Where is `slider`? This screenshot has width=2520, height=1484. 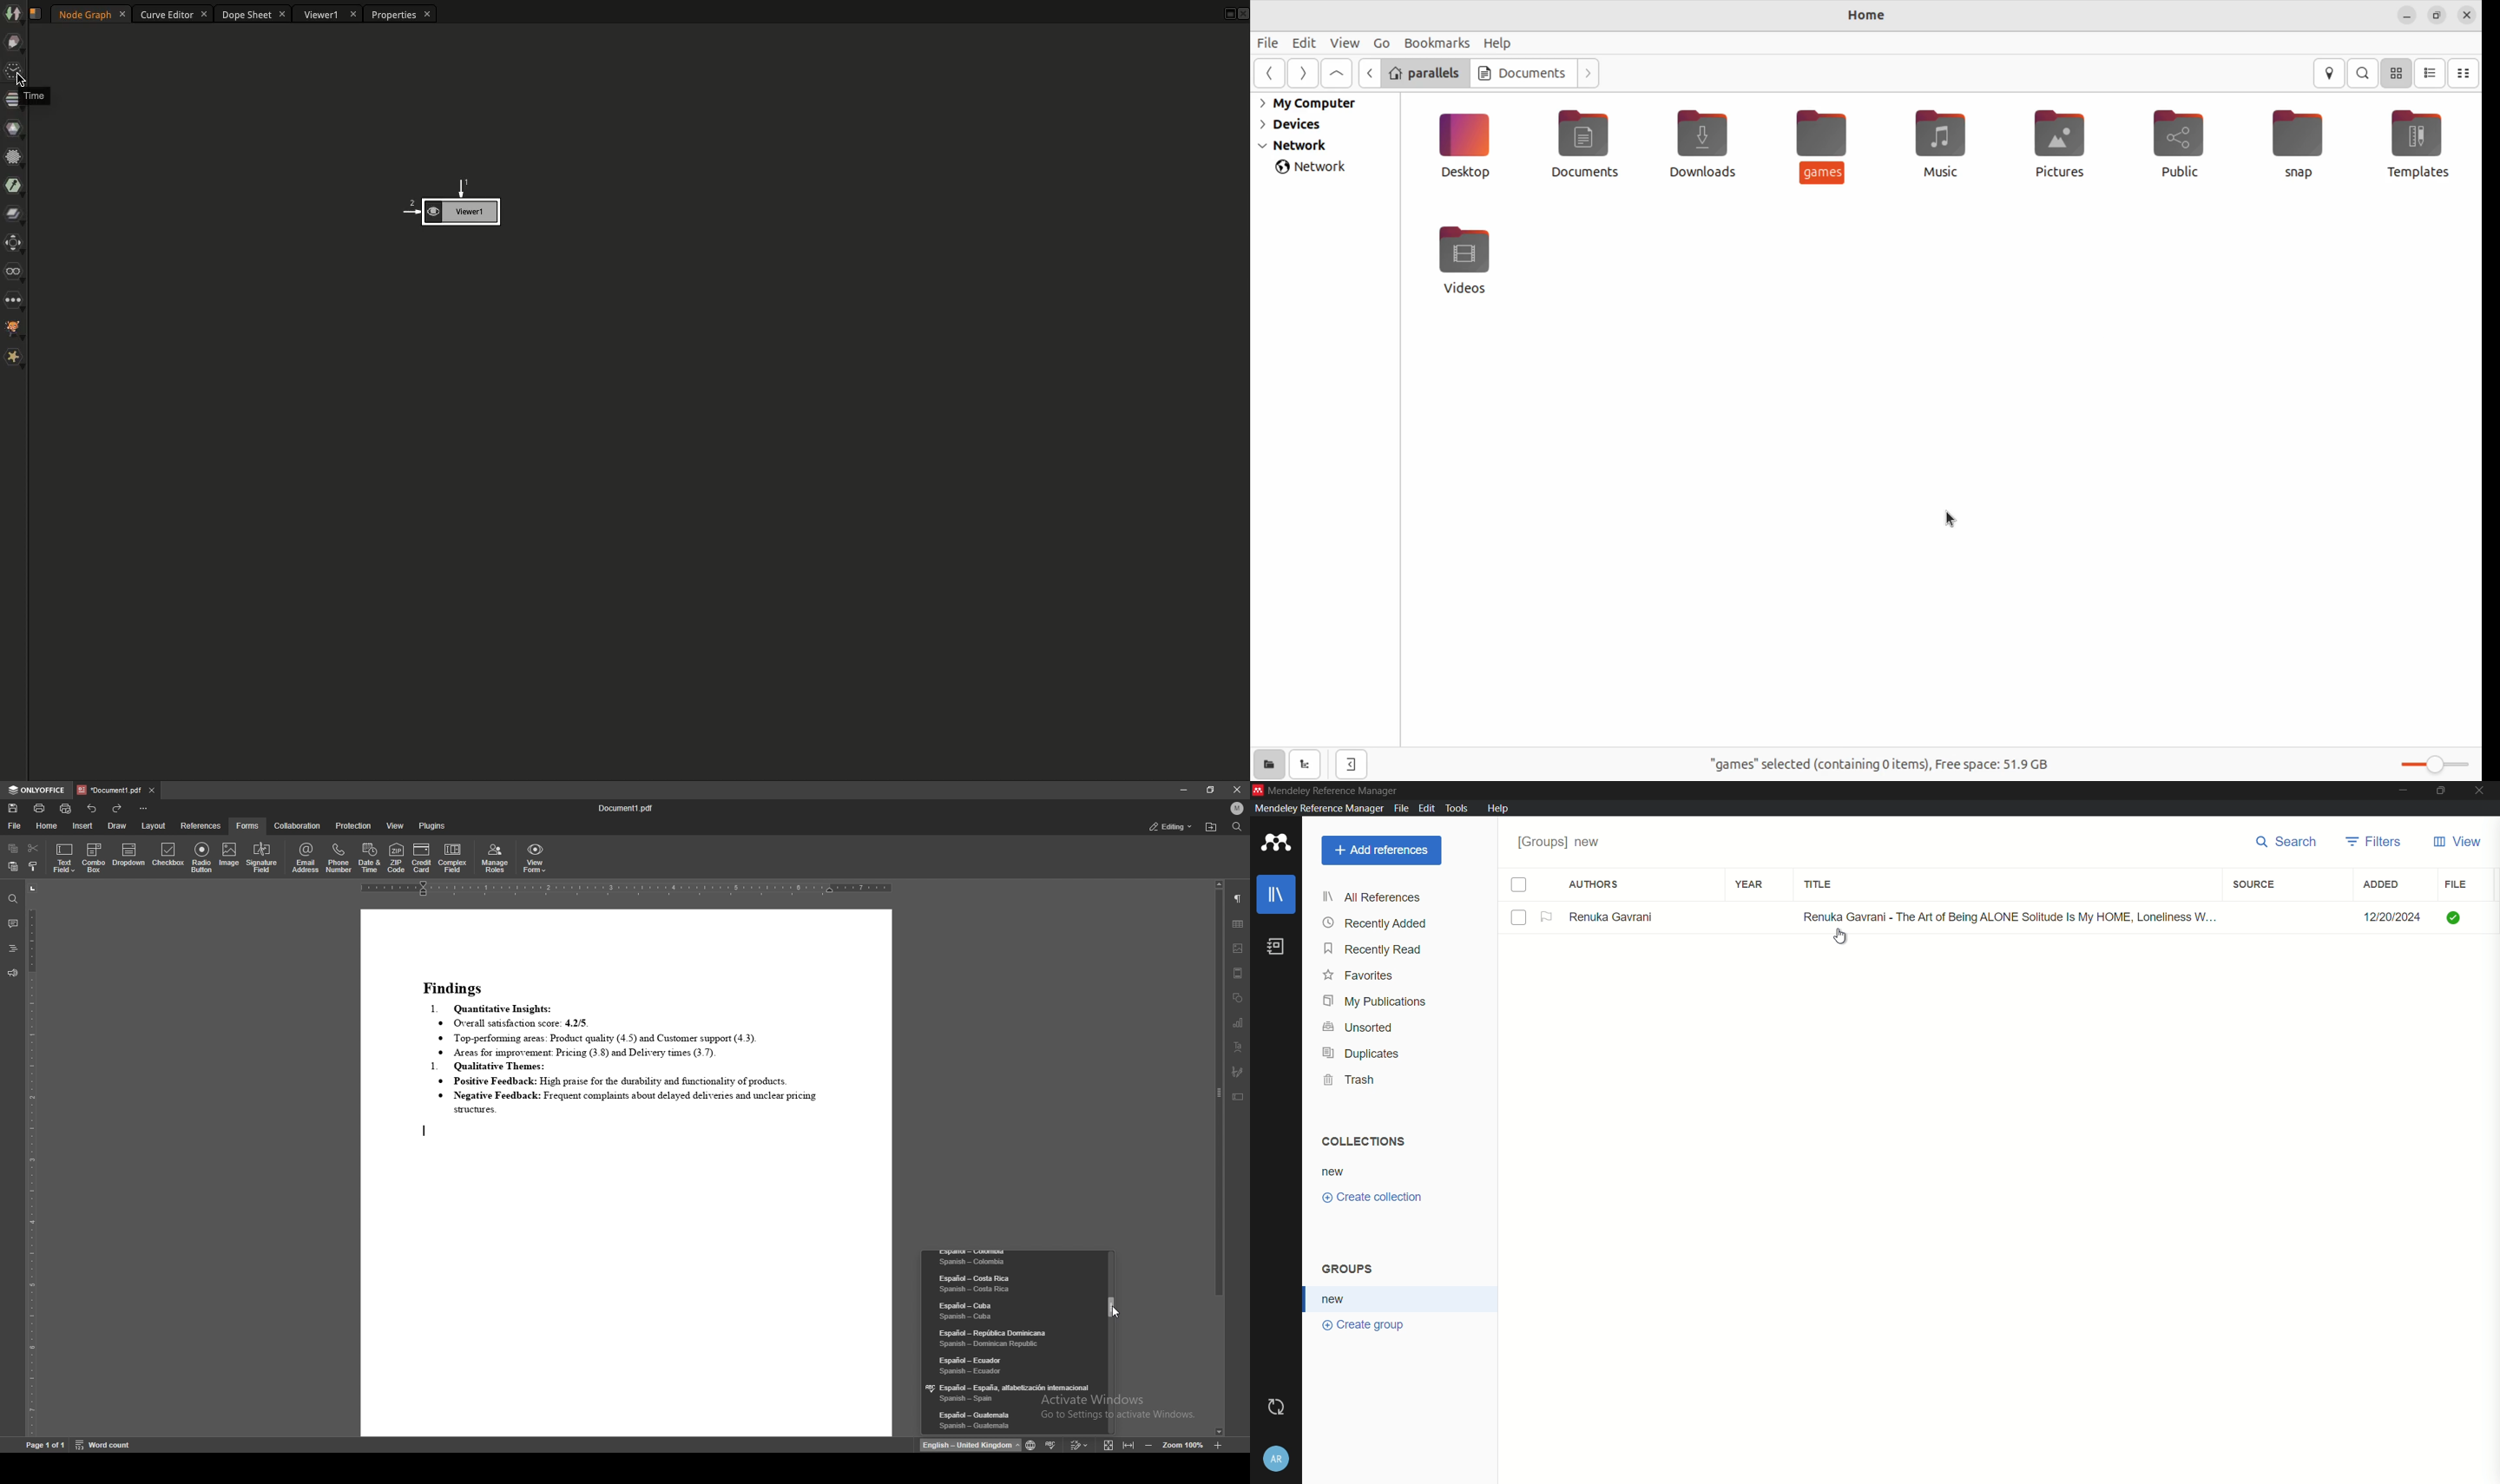 slider is located at coordinates (2438, 764).